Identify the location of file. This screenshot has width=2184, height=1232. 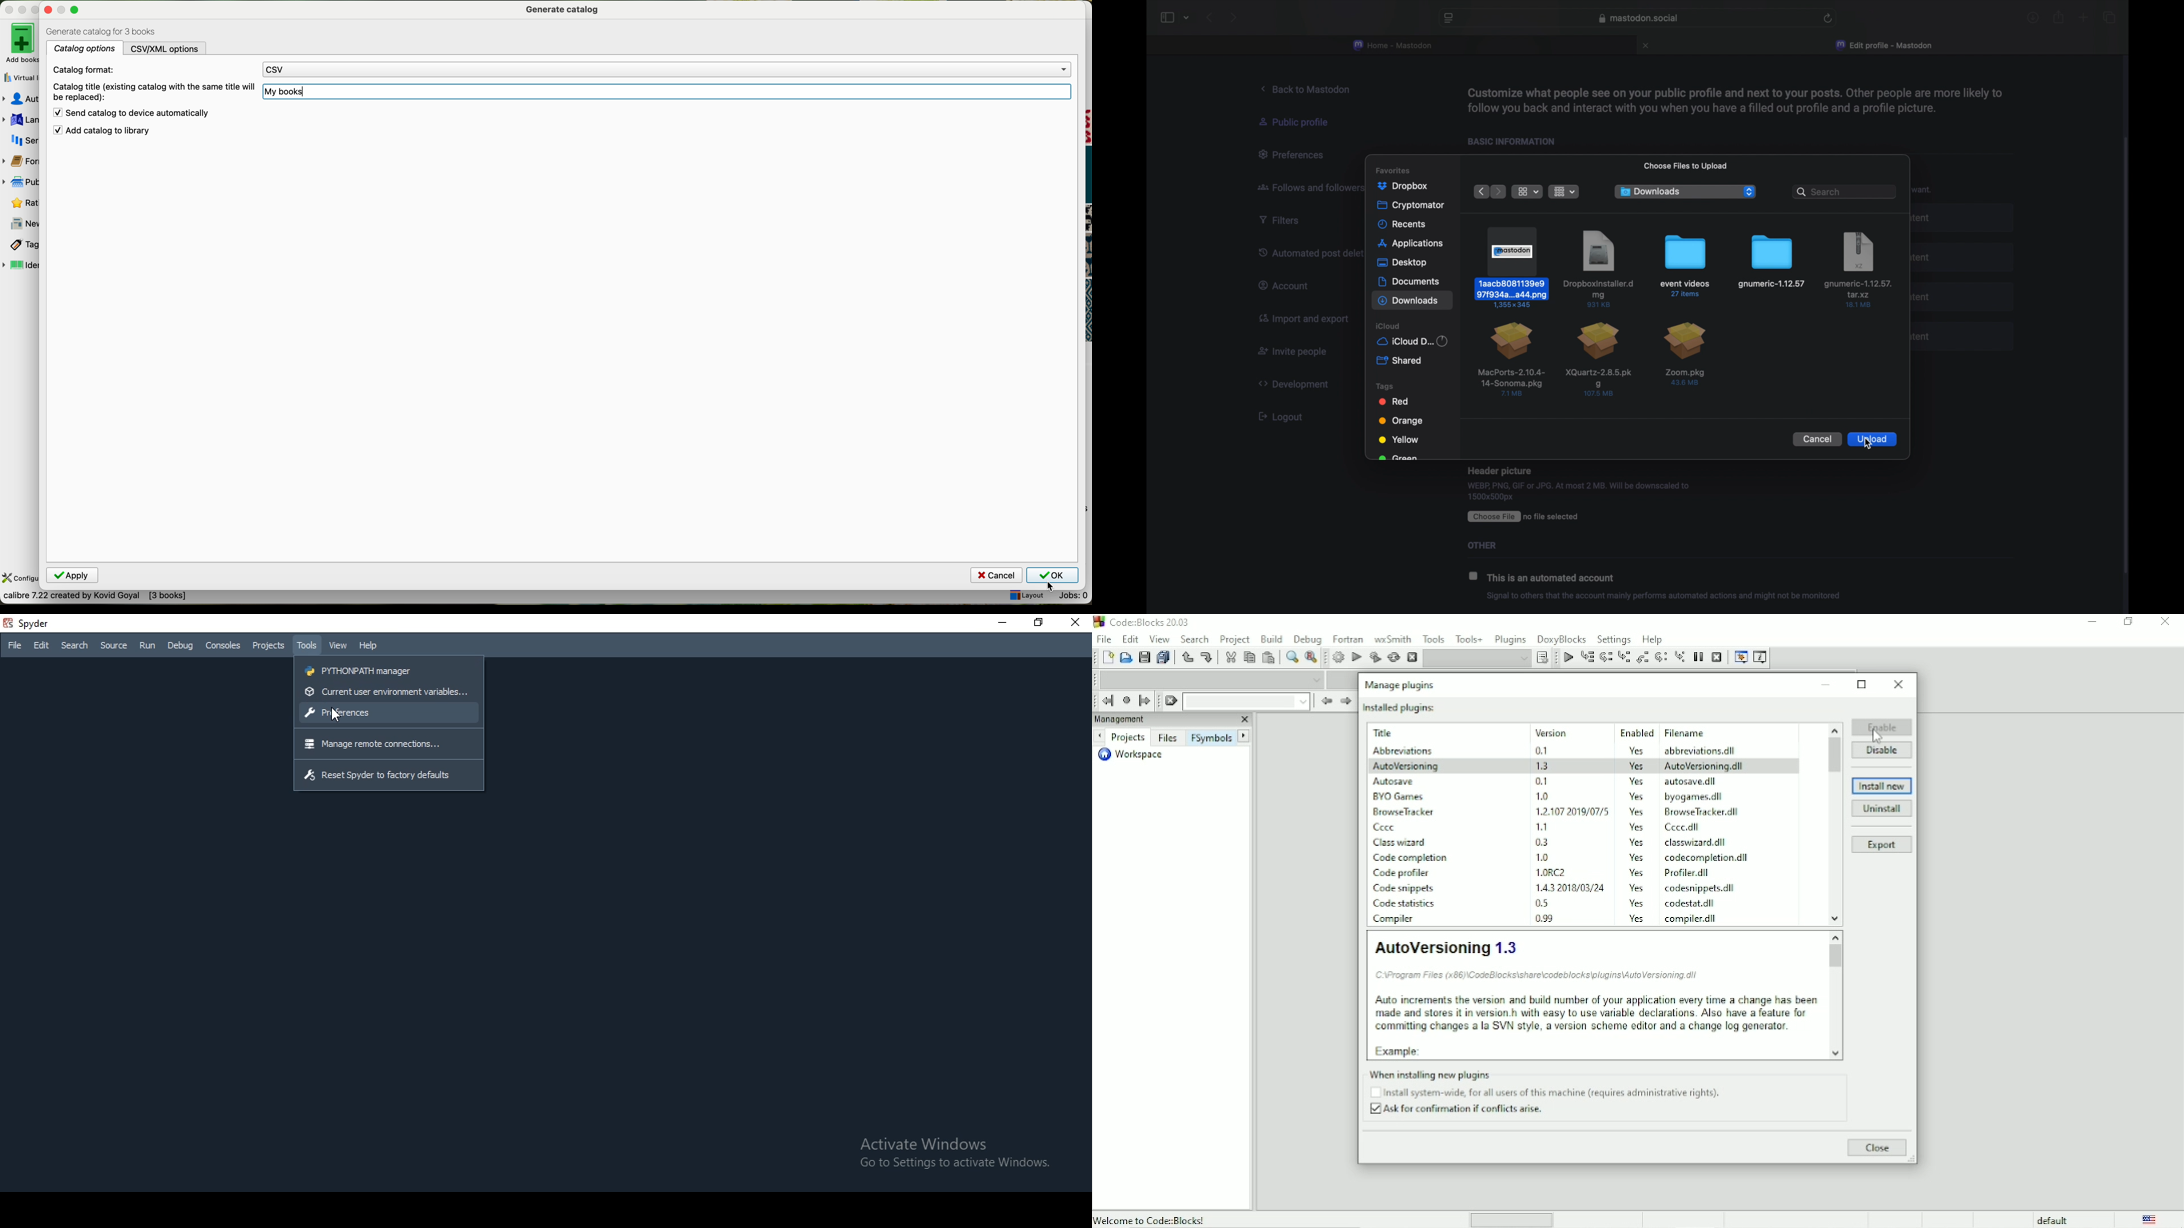
(1695, 842).